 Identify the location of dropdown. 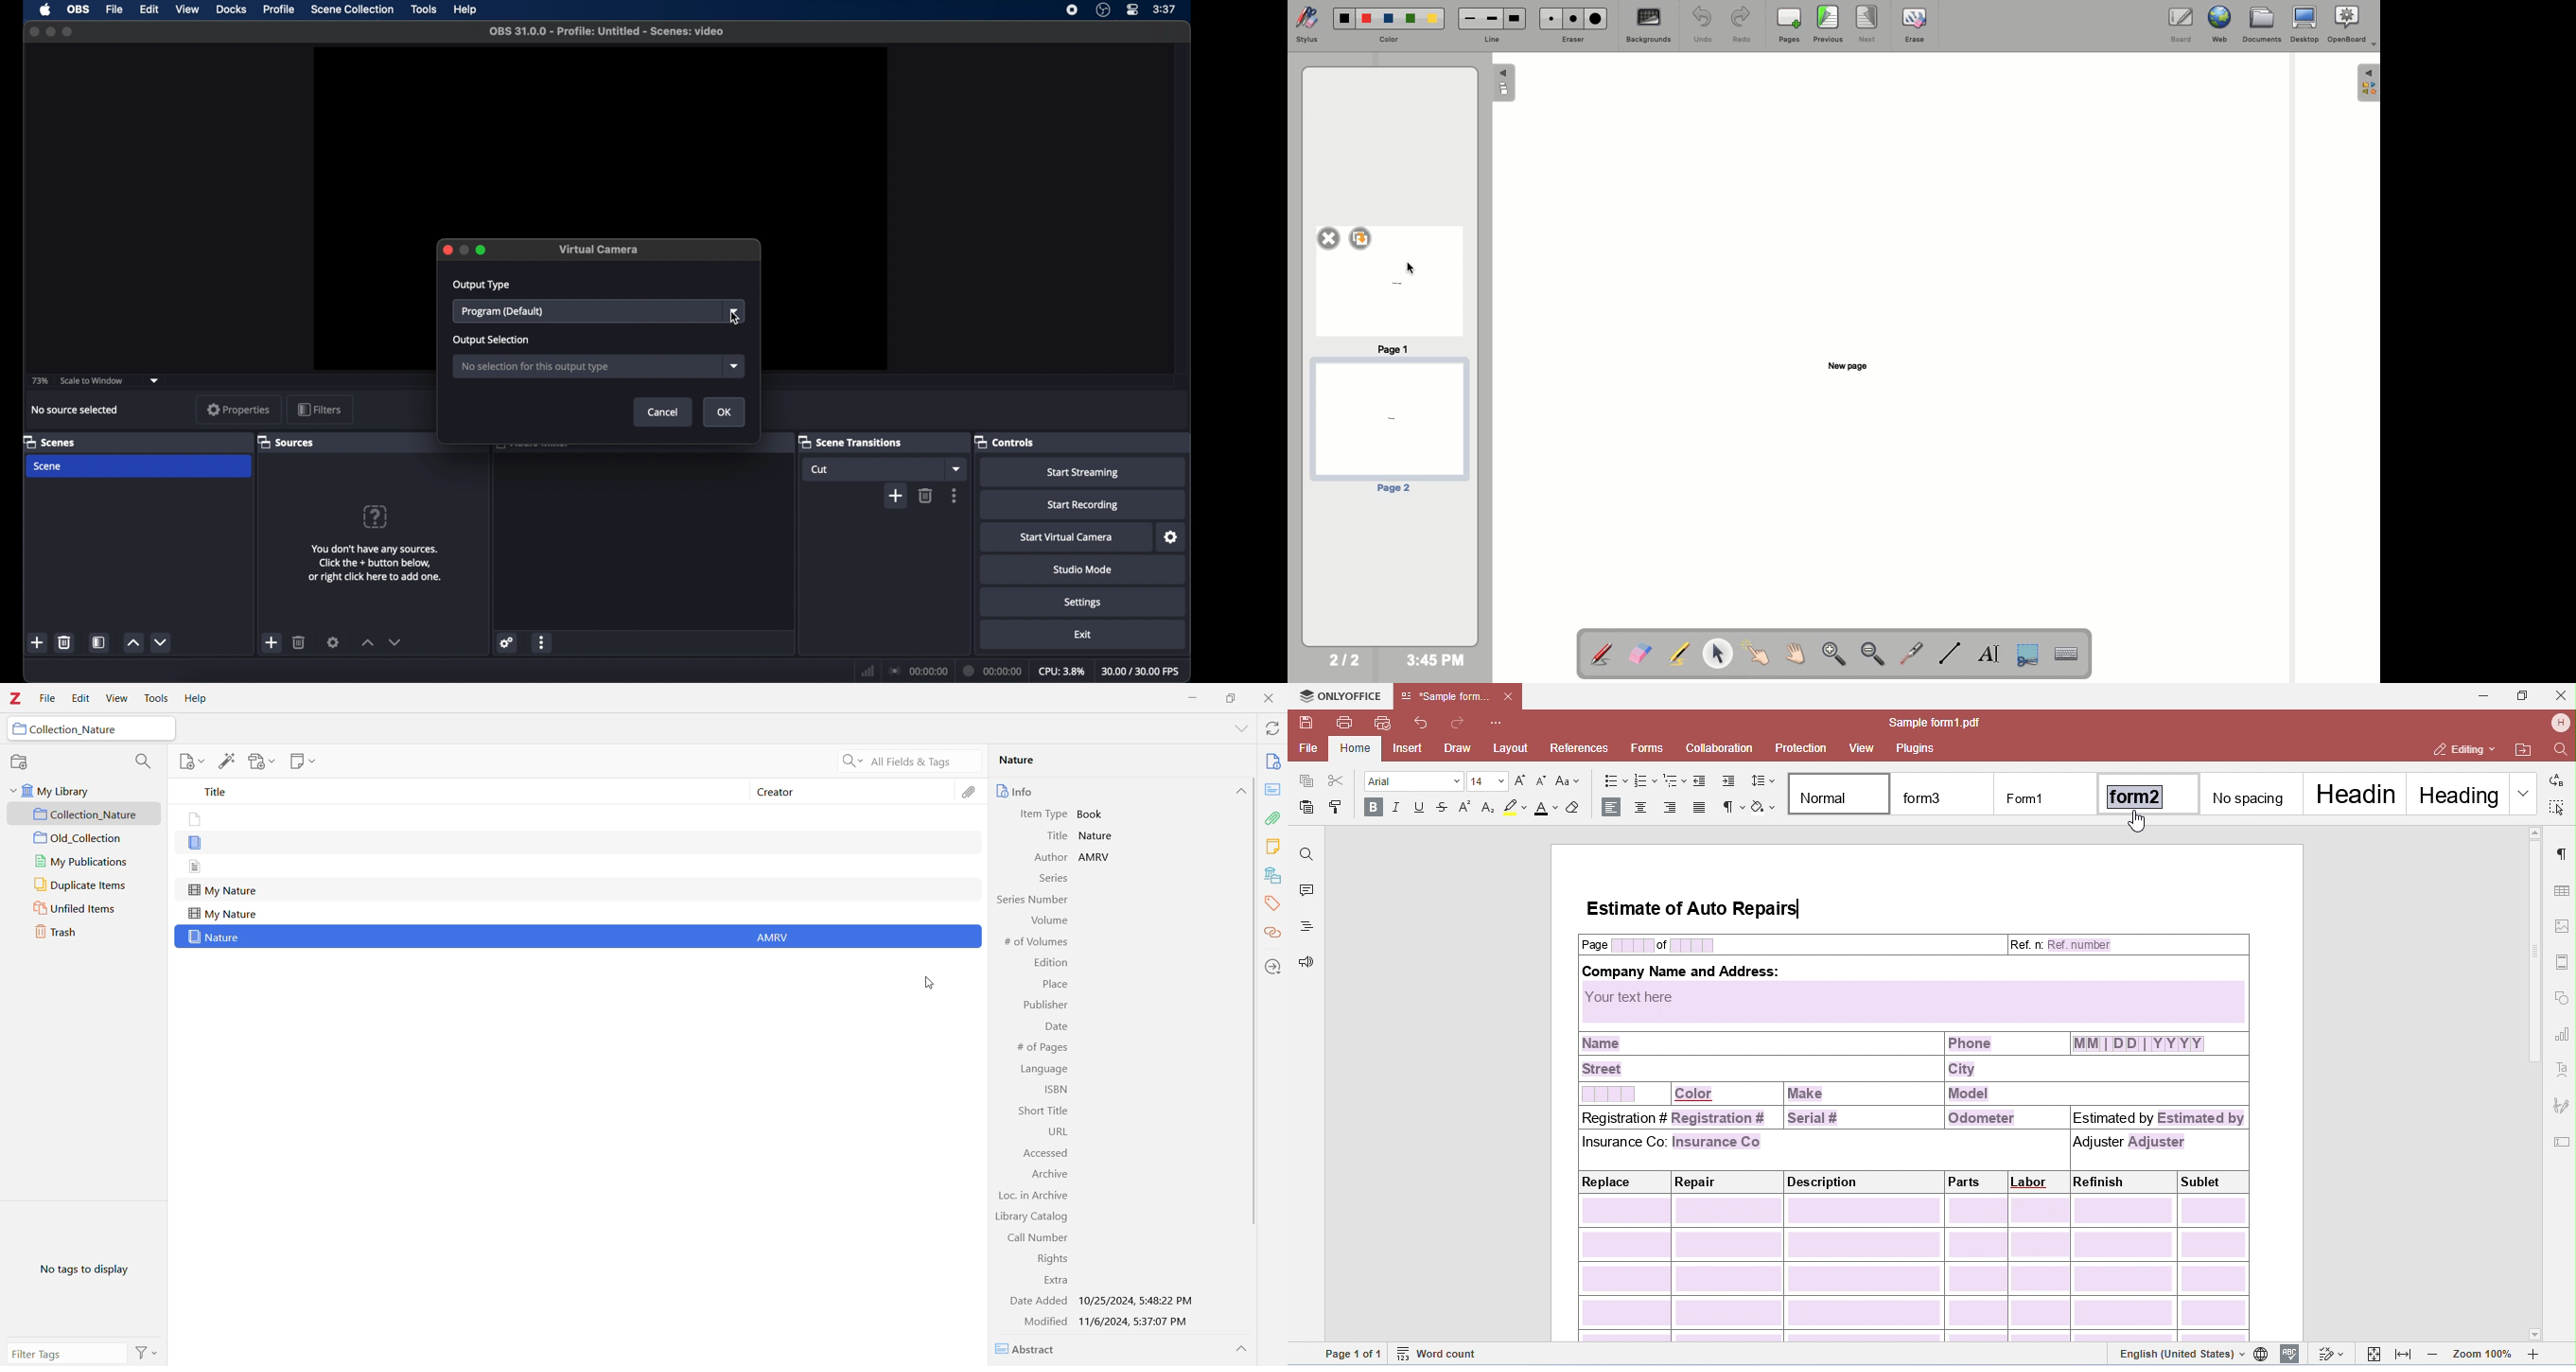
(155, 380).